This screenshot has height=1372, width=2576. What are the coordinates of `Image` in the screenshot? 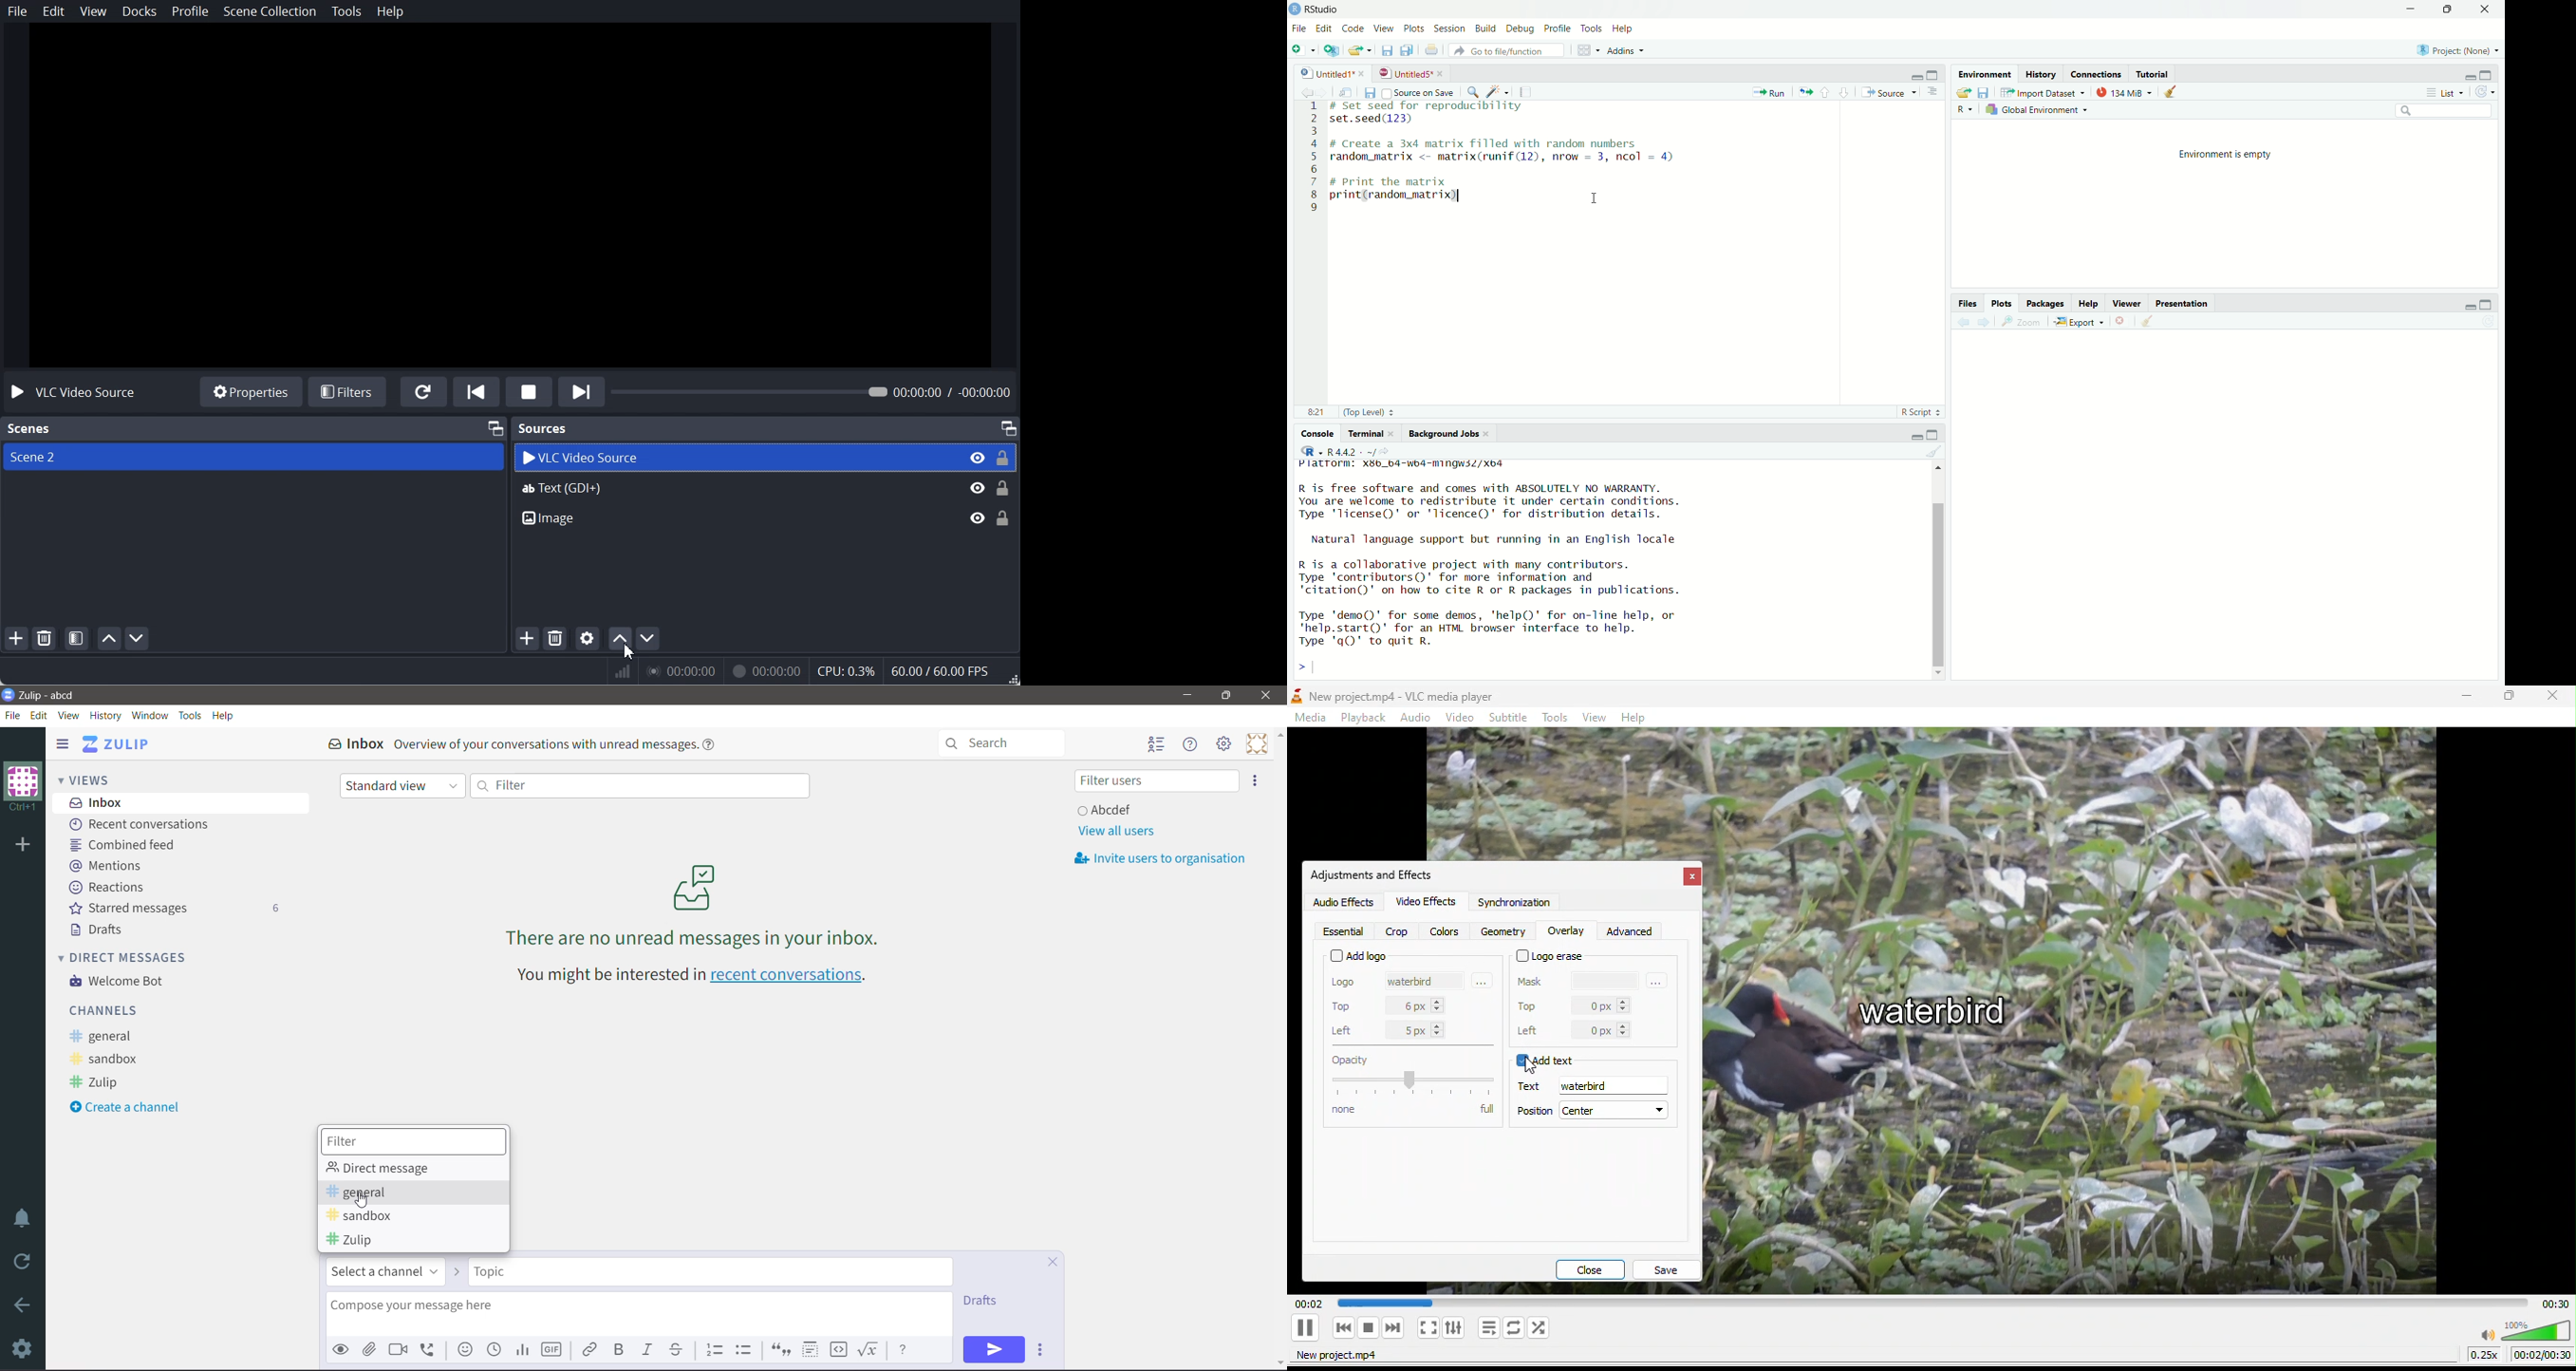 It's located at (766, 524).